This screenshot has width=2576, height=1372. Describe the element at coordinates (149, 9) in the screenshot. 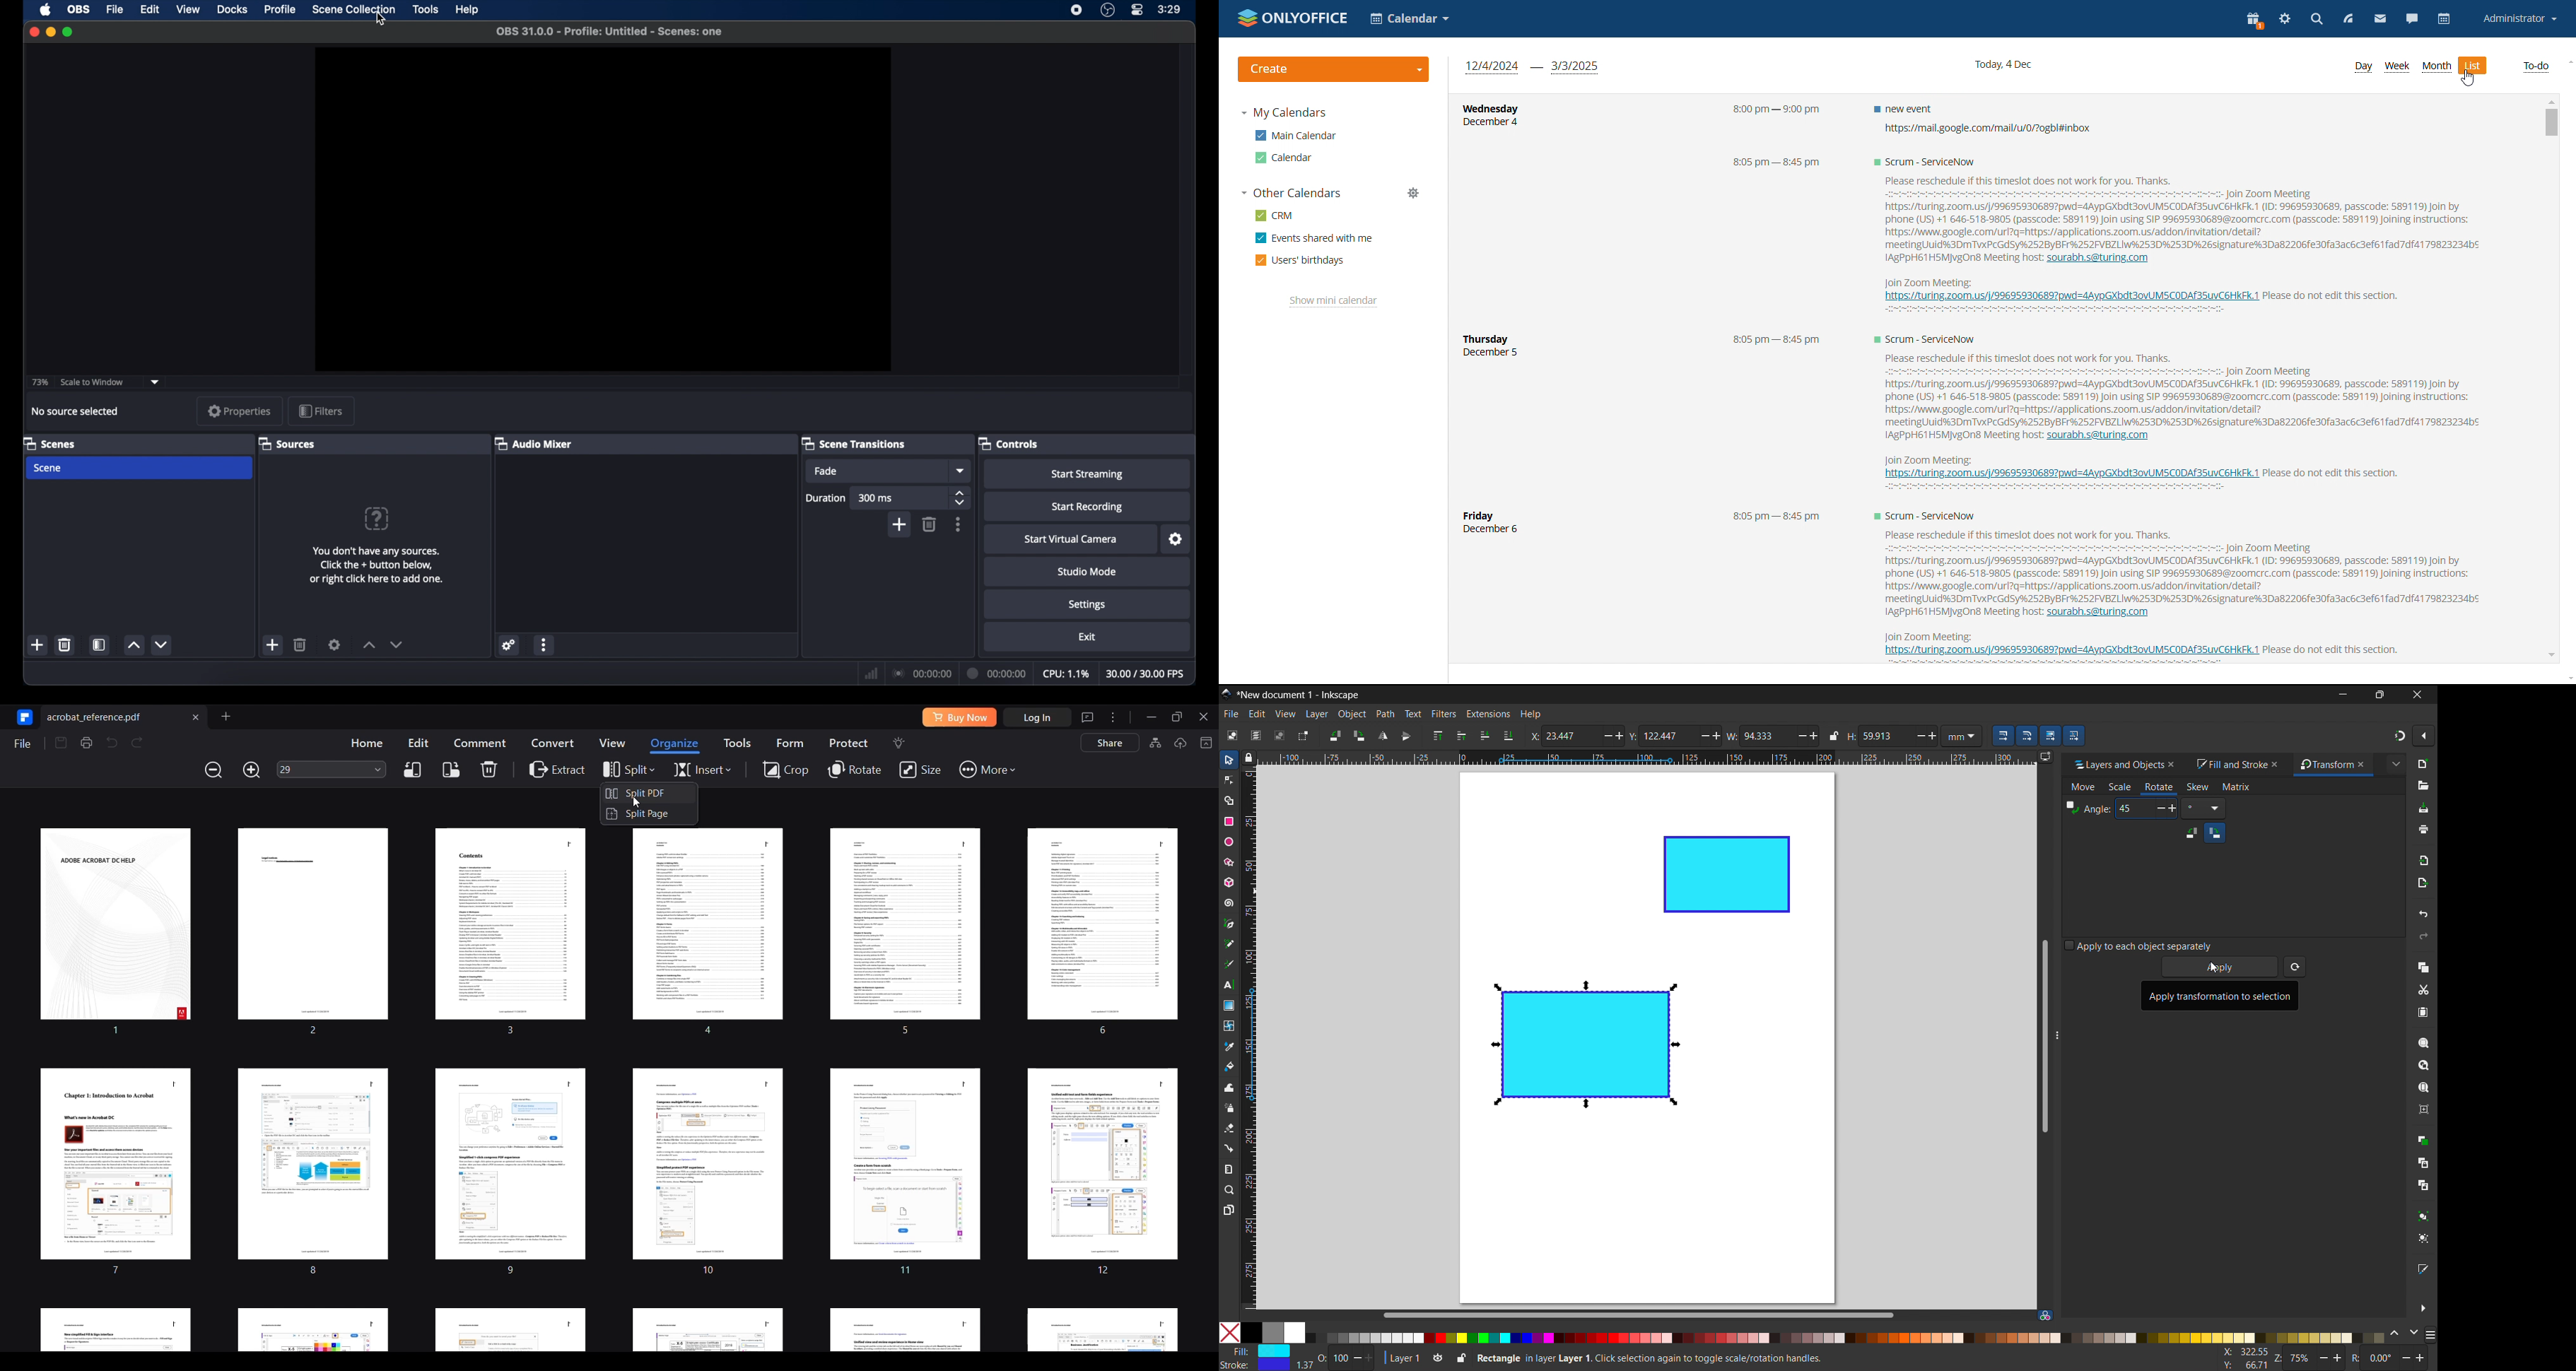

I see `edit` at that location.